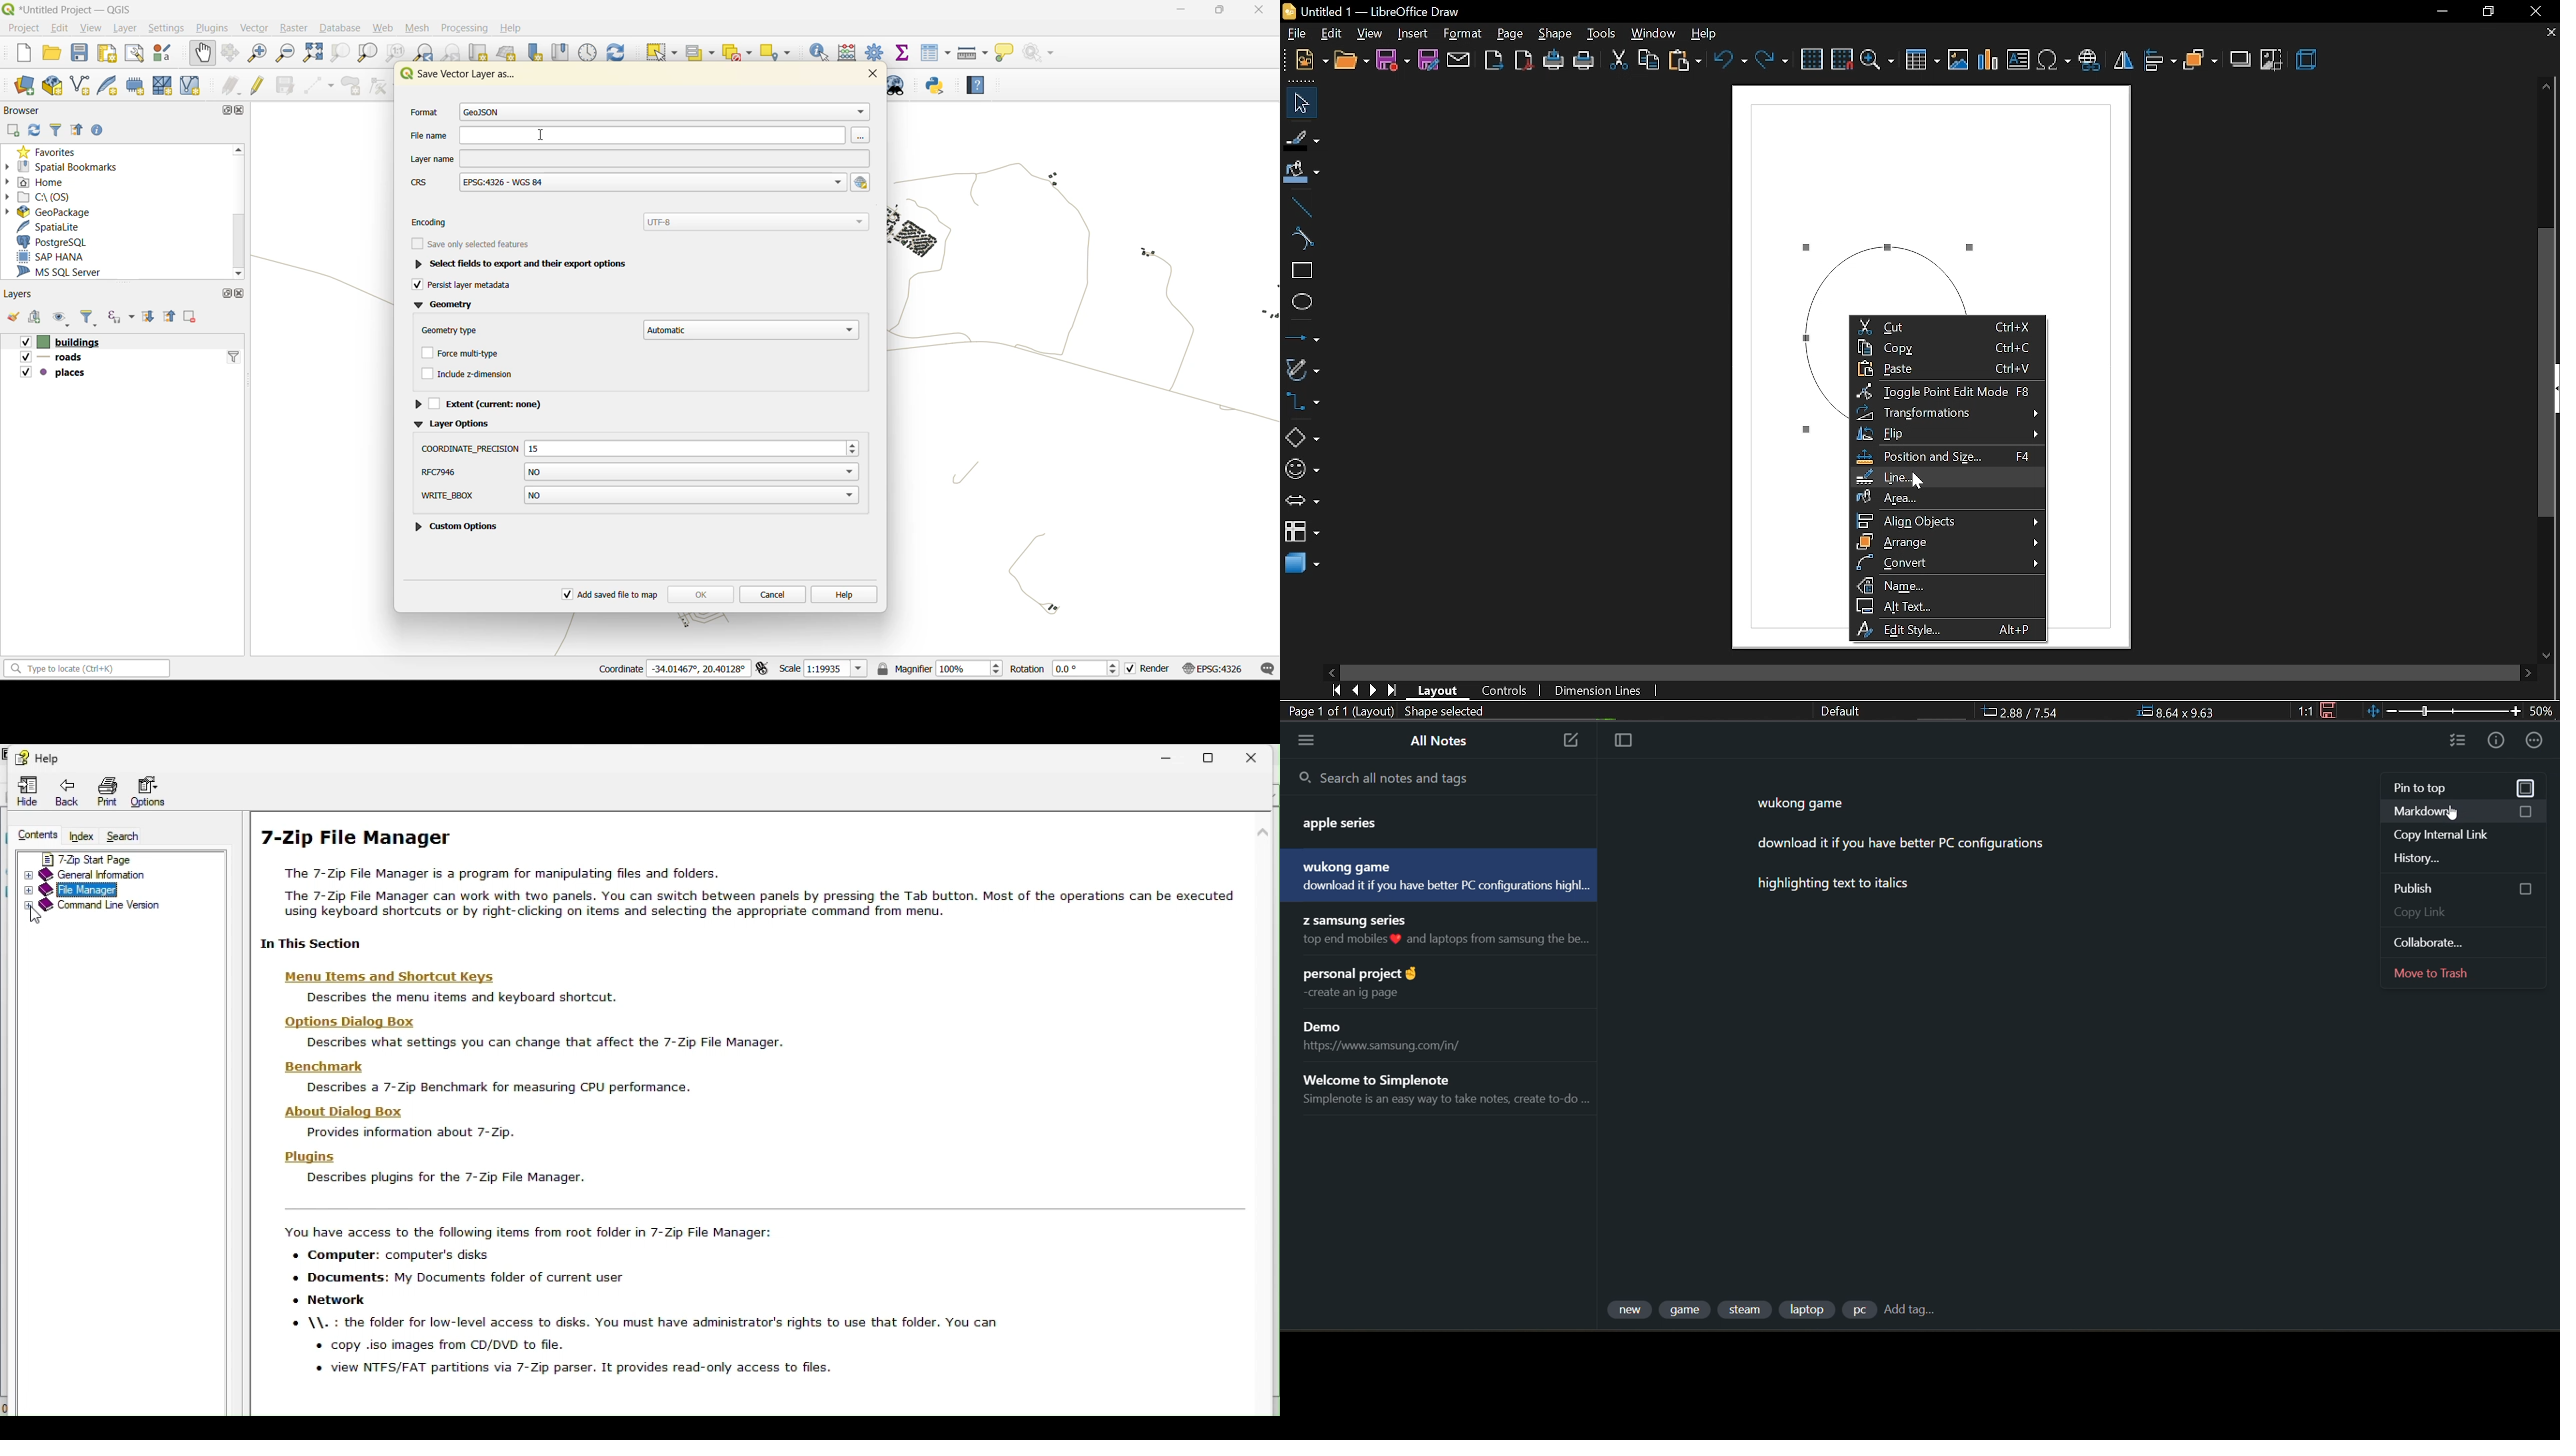 The height and width of the screenshot is (1456, 2576). Describe the element at coordinates (2053, 60) in the screenshot. I see `insert symbol` at that location.